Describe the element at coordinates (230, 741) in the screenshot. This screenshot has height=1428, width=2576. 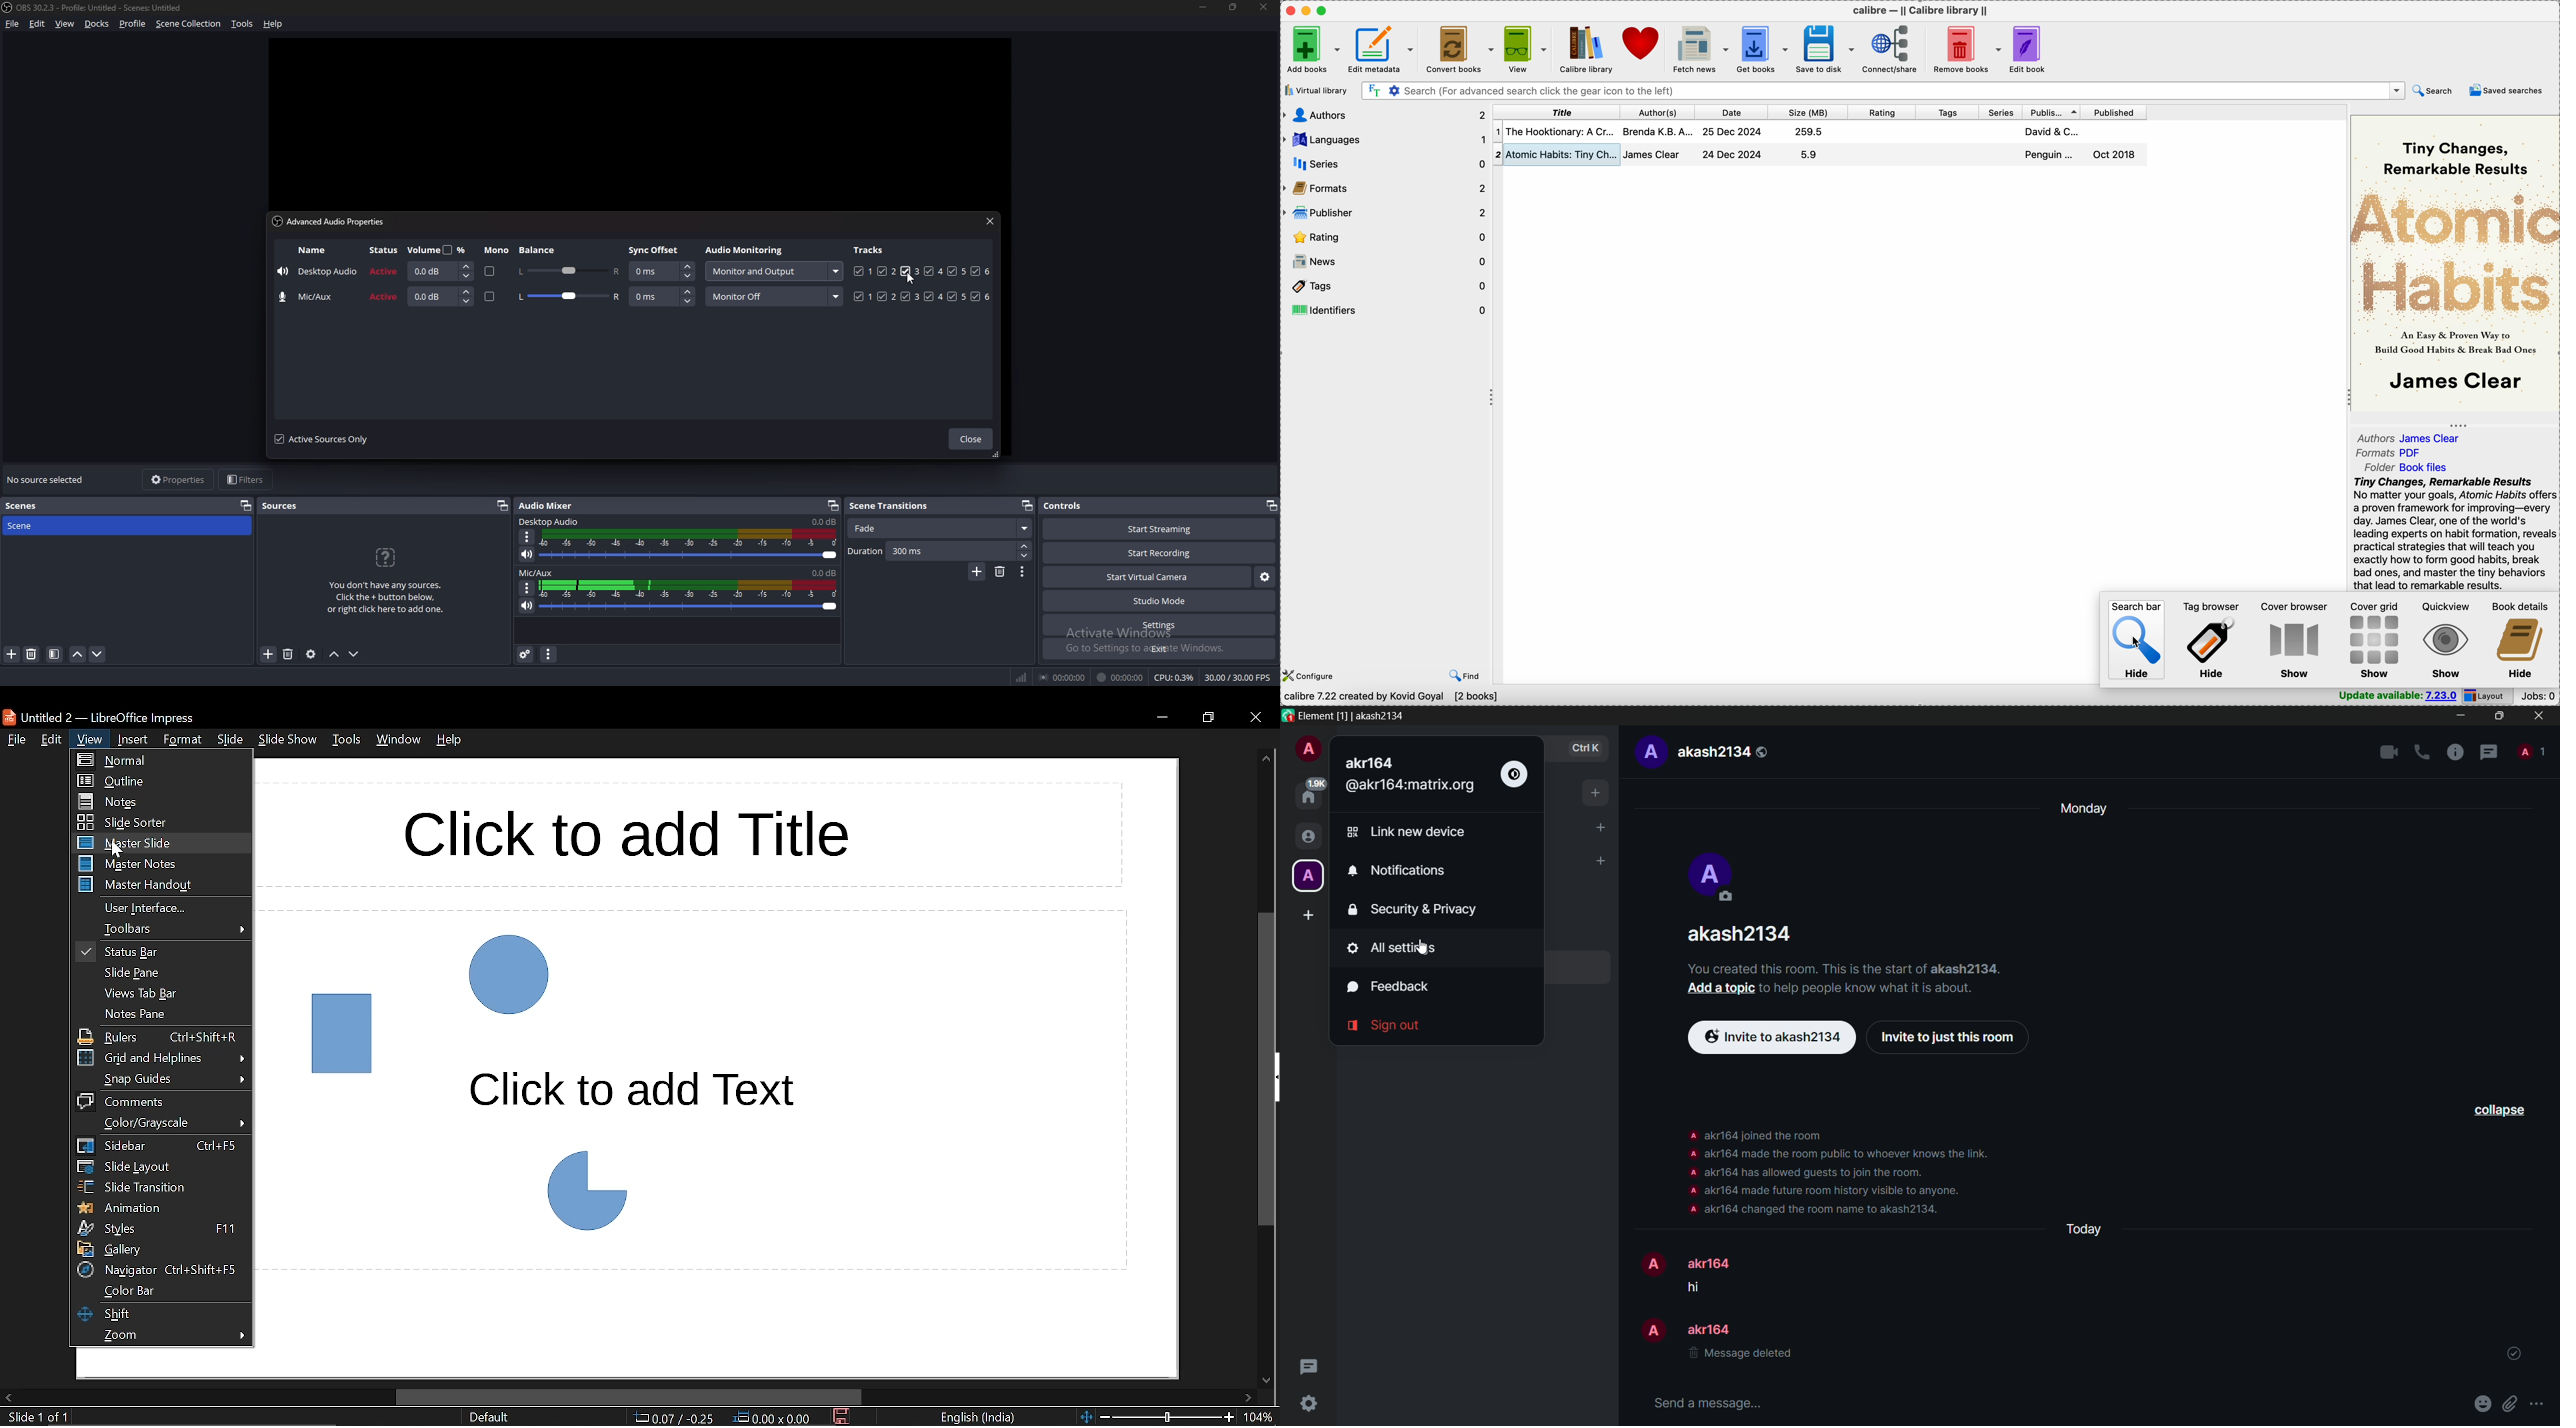
I see `Slide` at that location.